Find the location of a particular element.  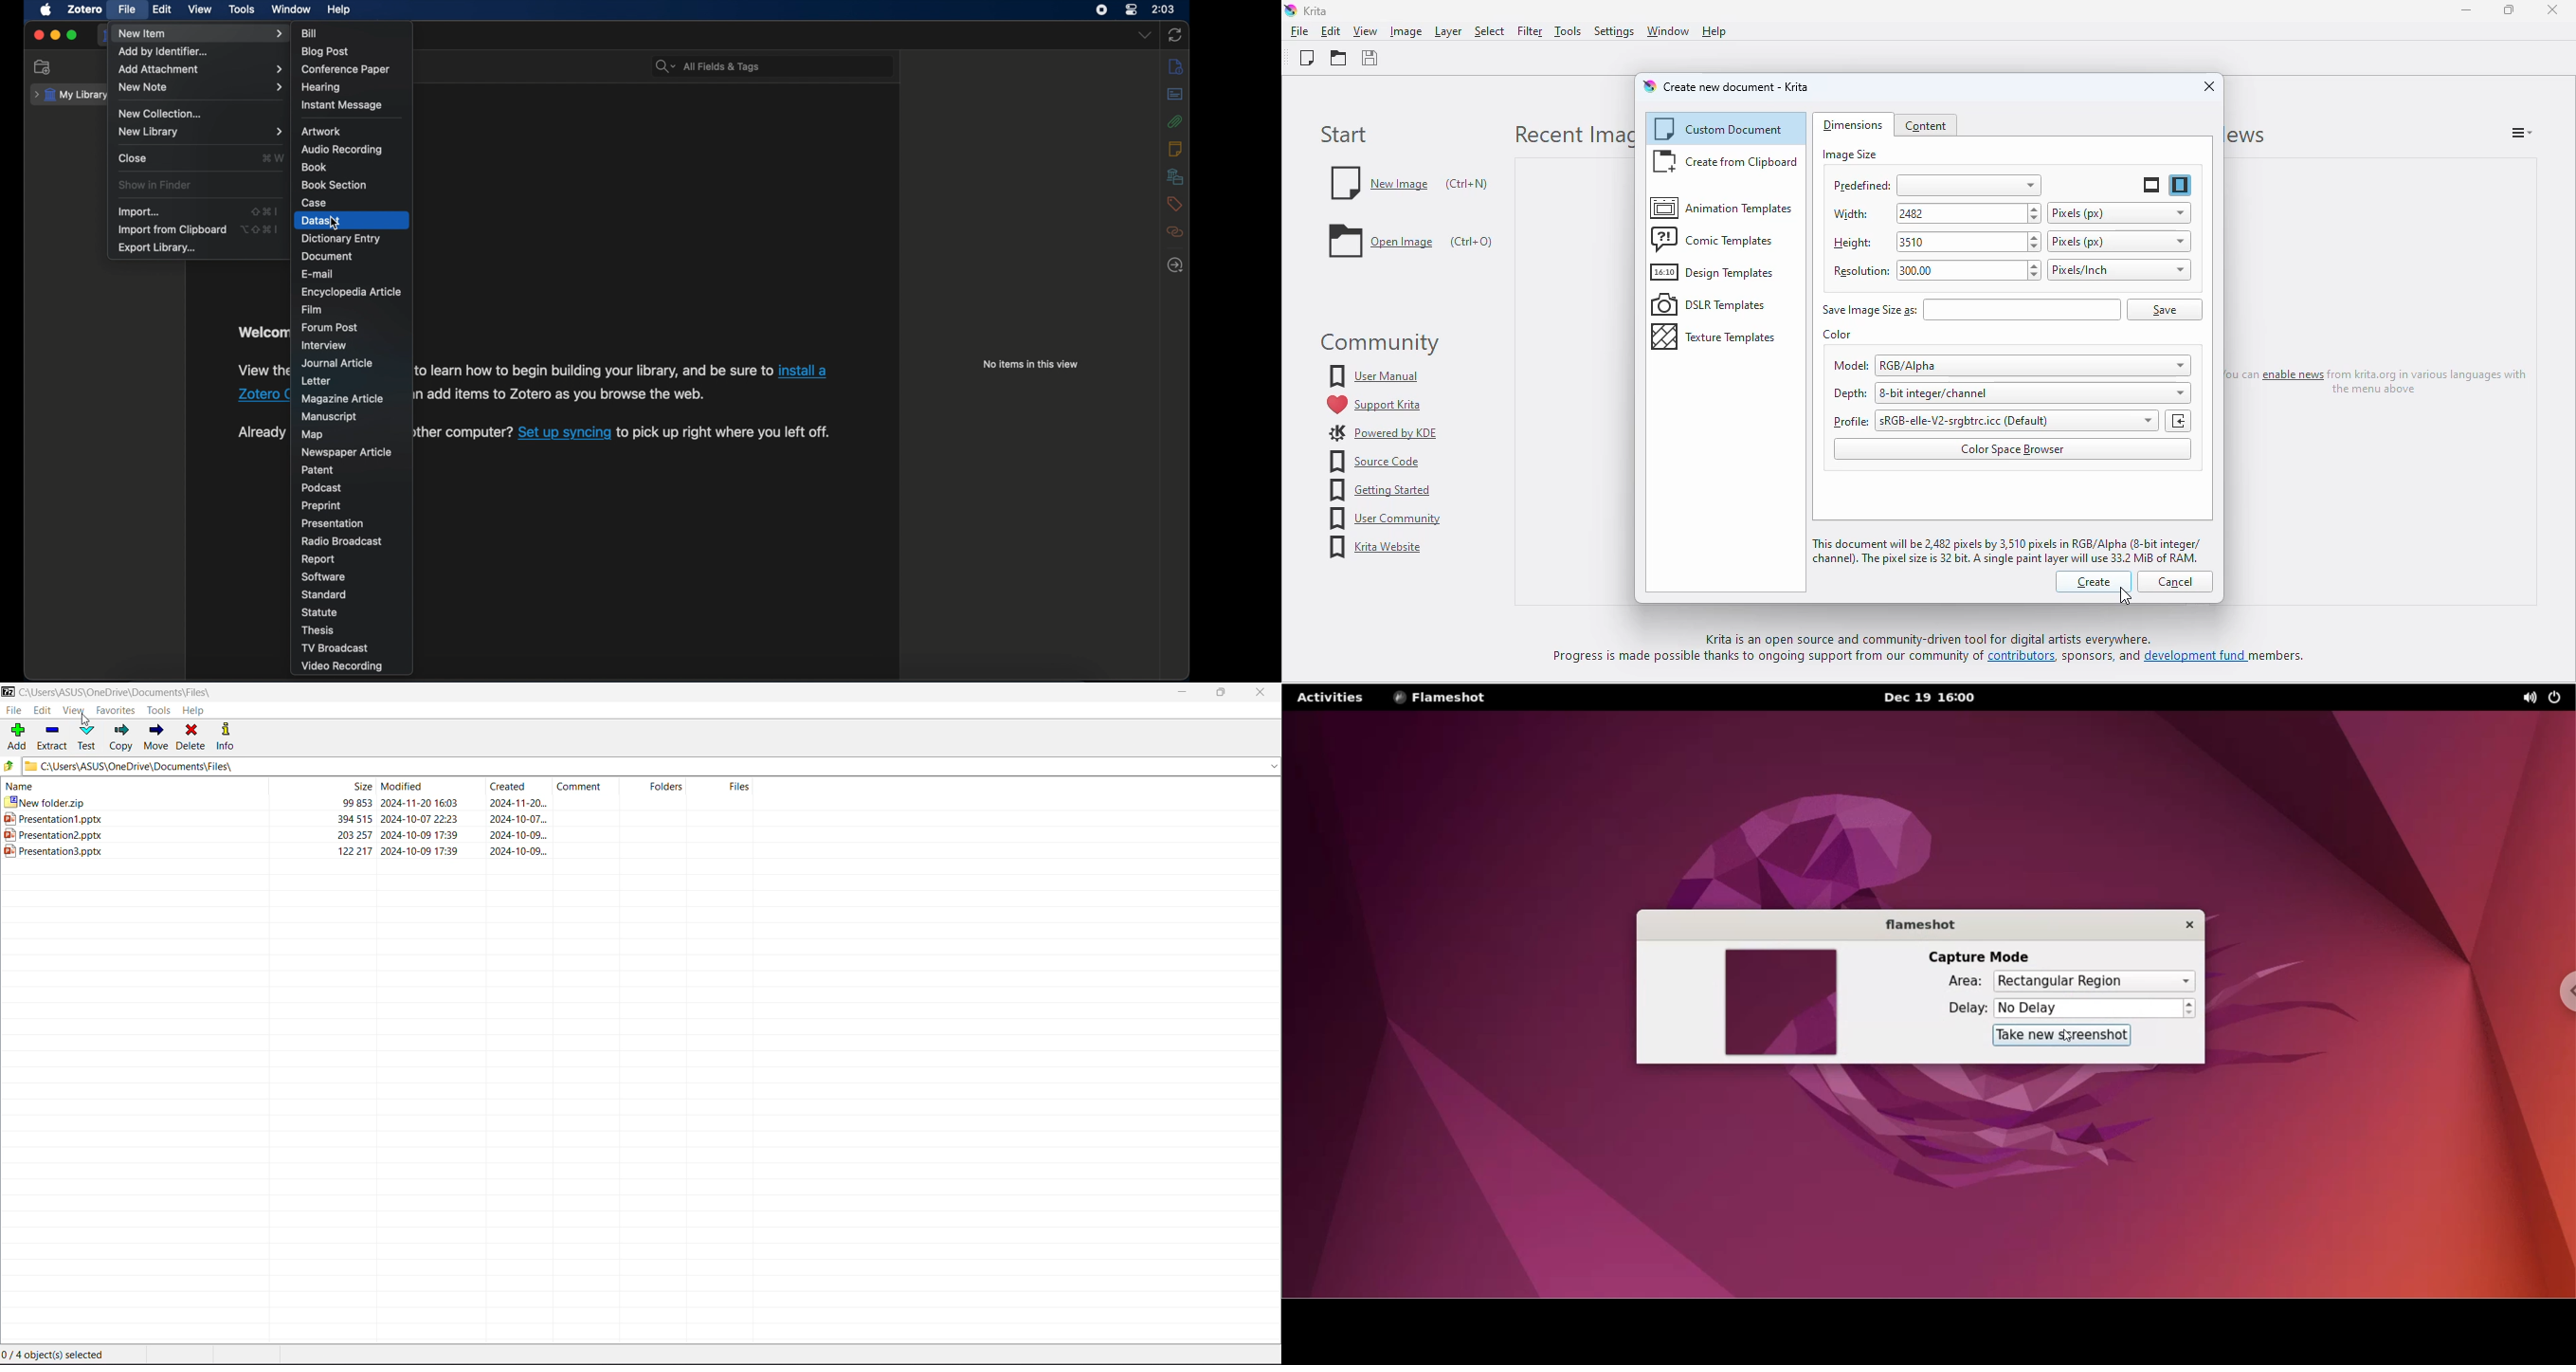

minimize is located at coordinates (2467, 9).